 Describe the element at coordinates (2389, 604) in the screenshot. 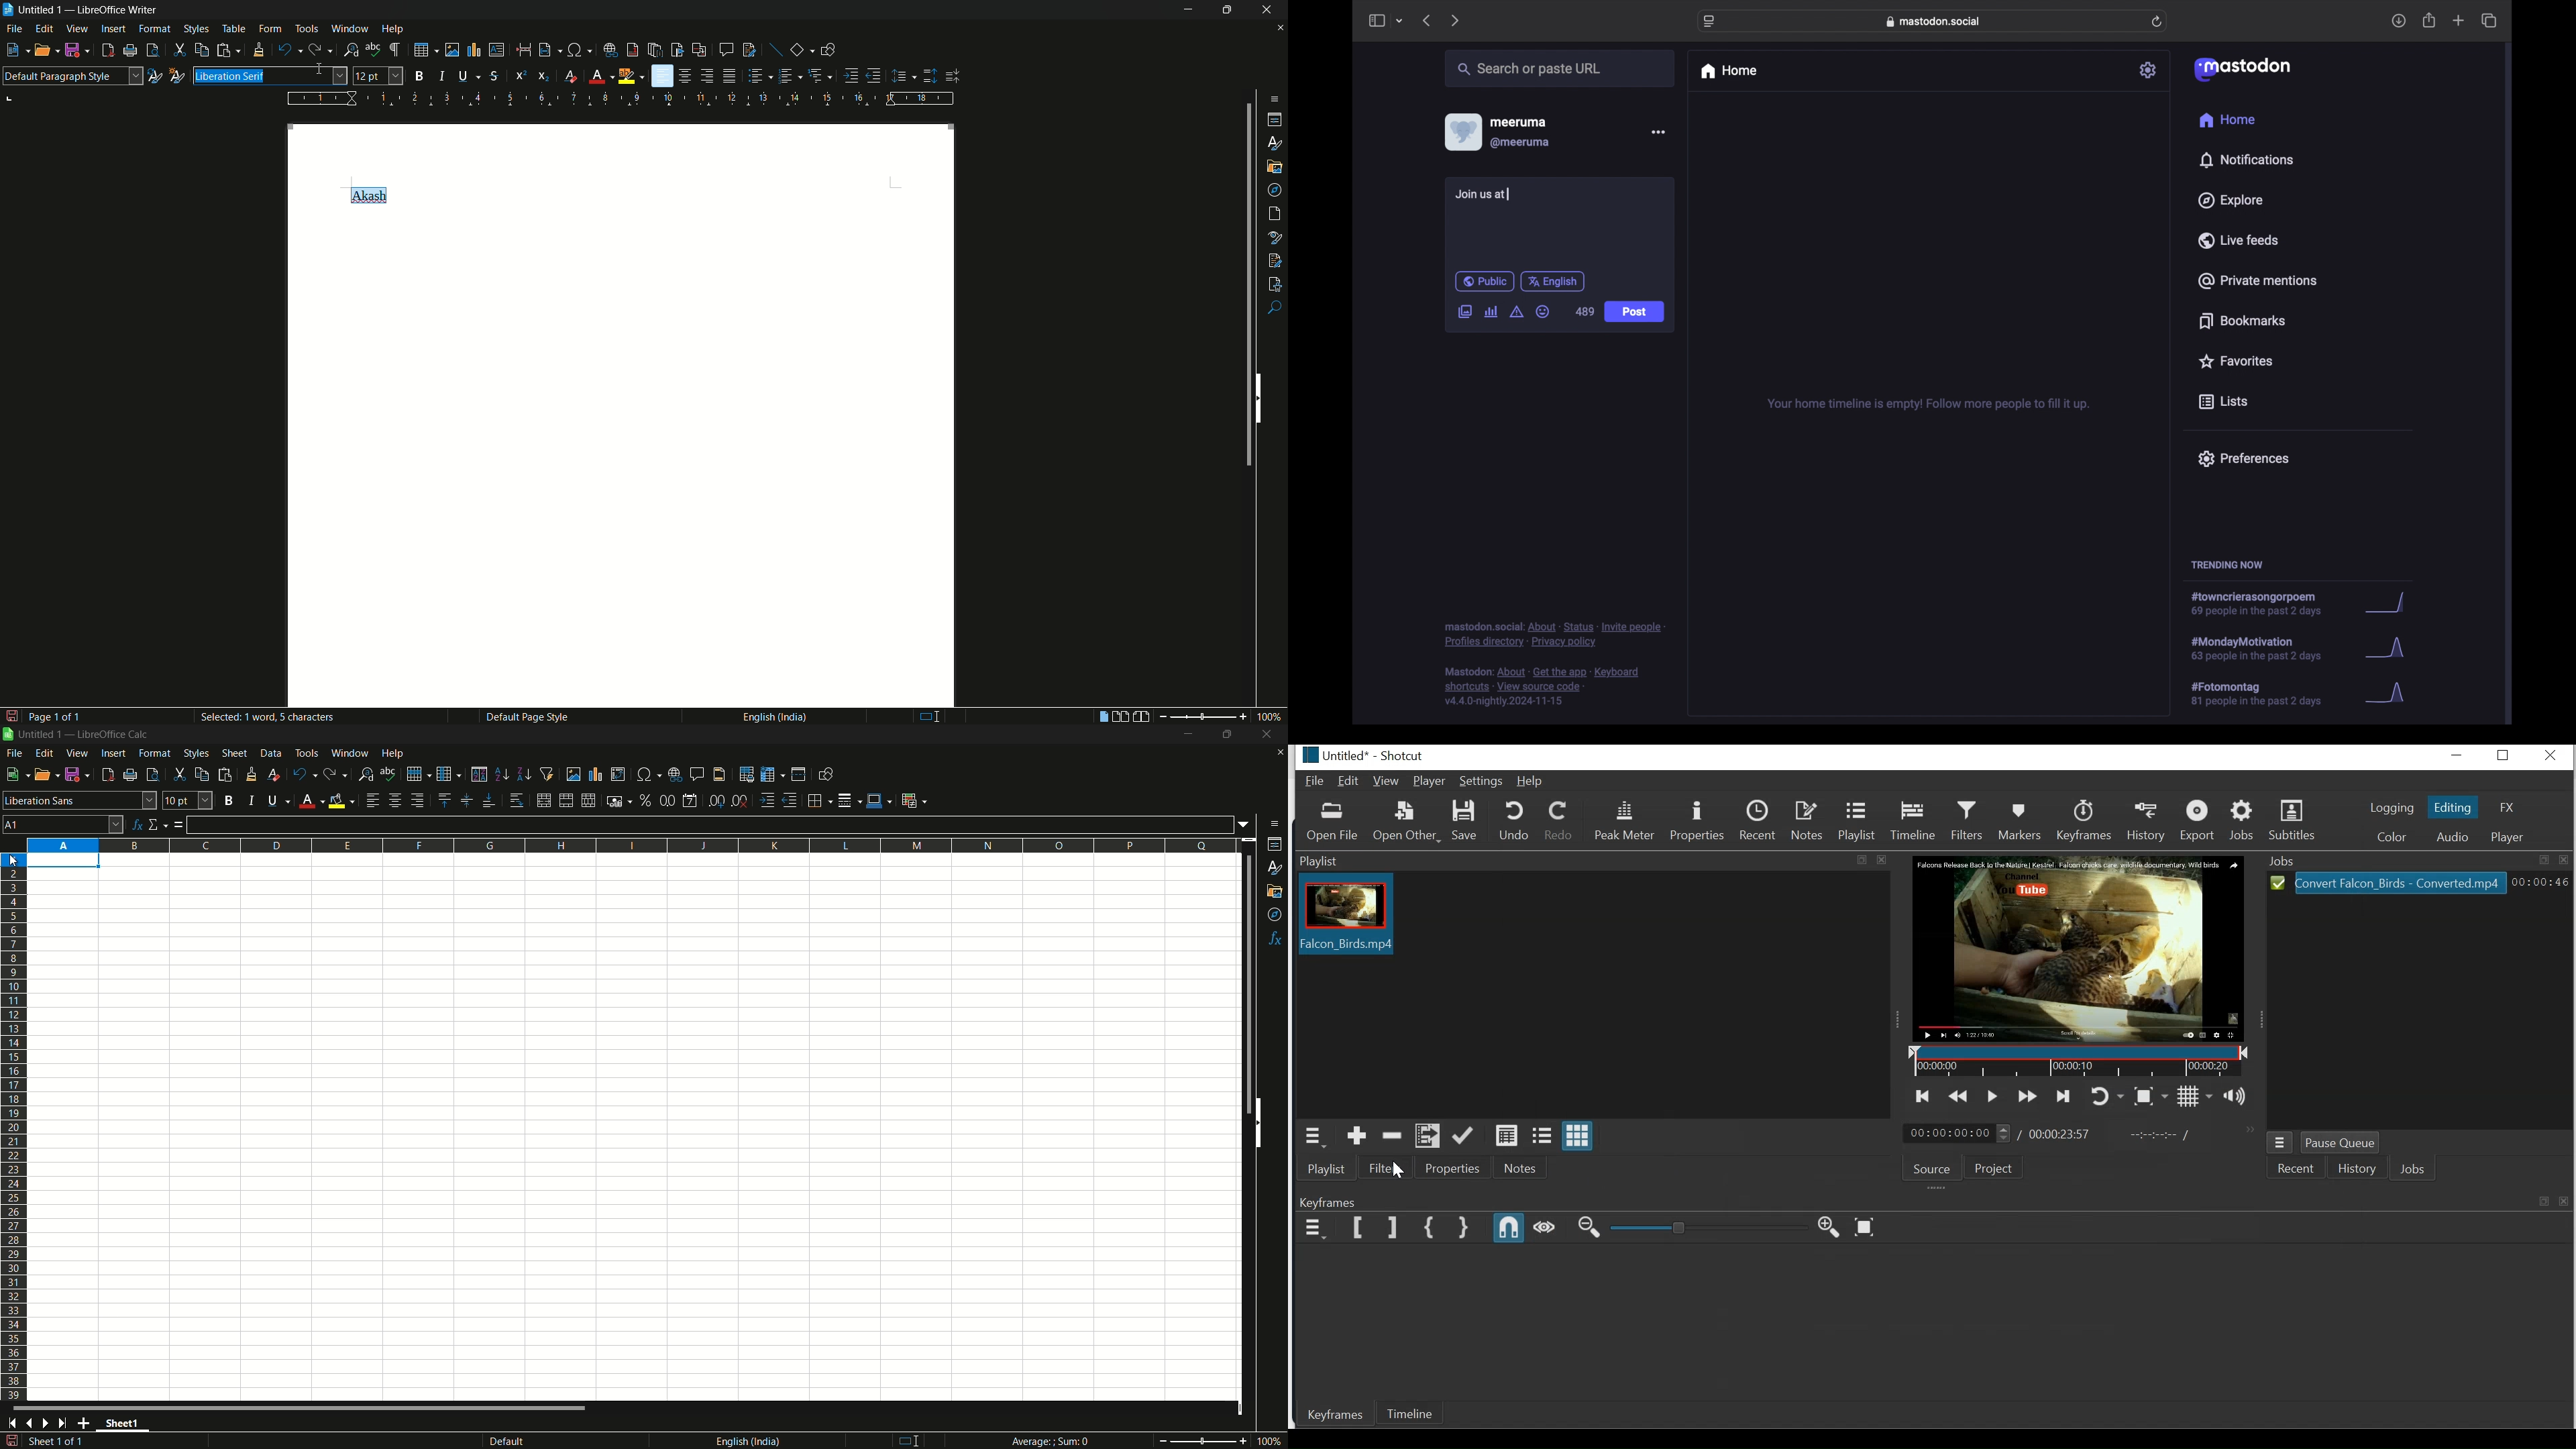

I see `graph` at that location.